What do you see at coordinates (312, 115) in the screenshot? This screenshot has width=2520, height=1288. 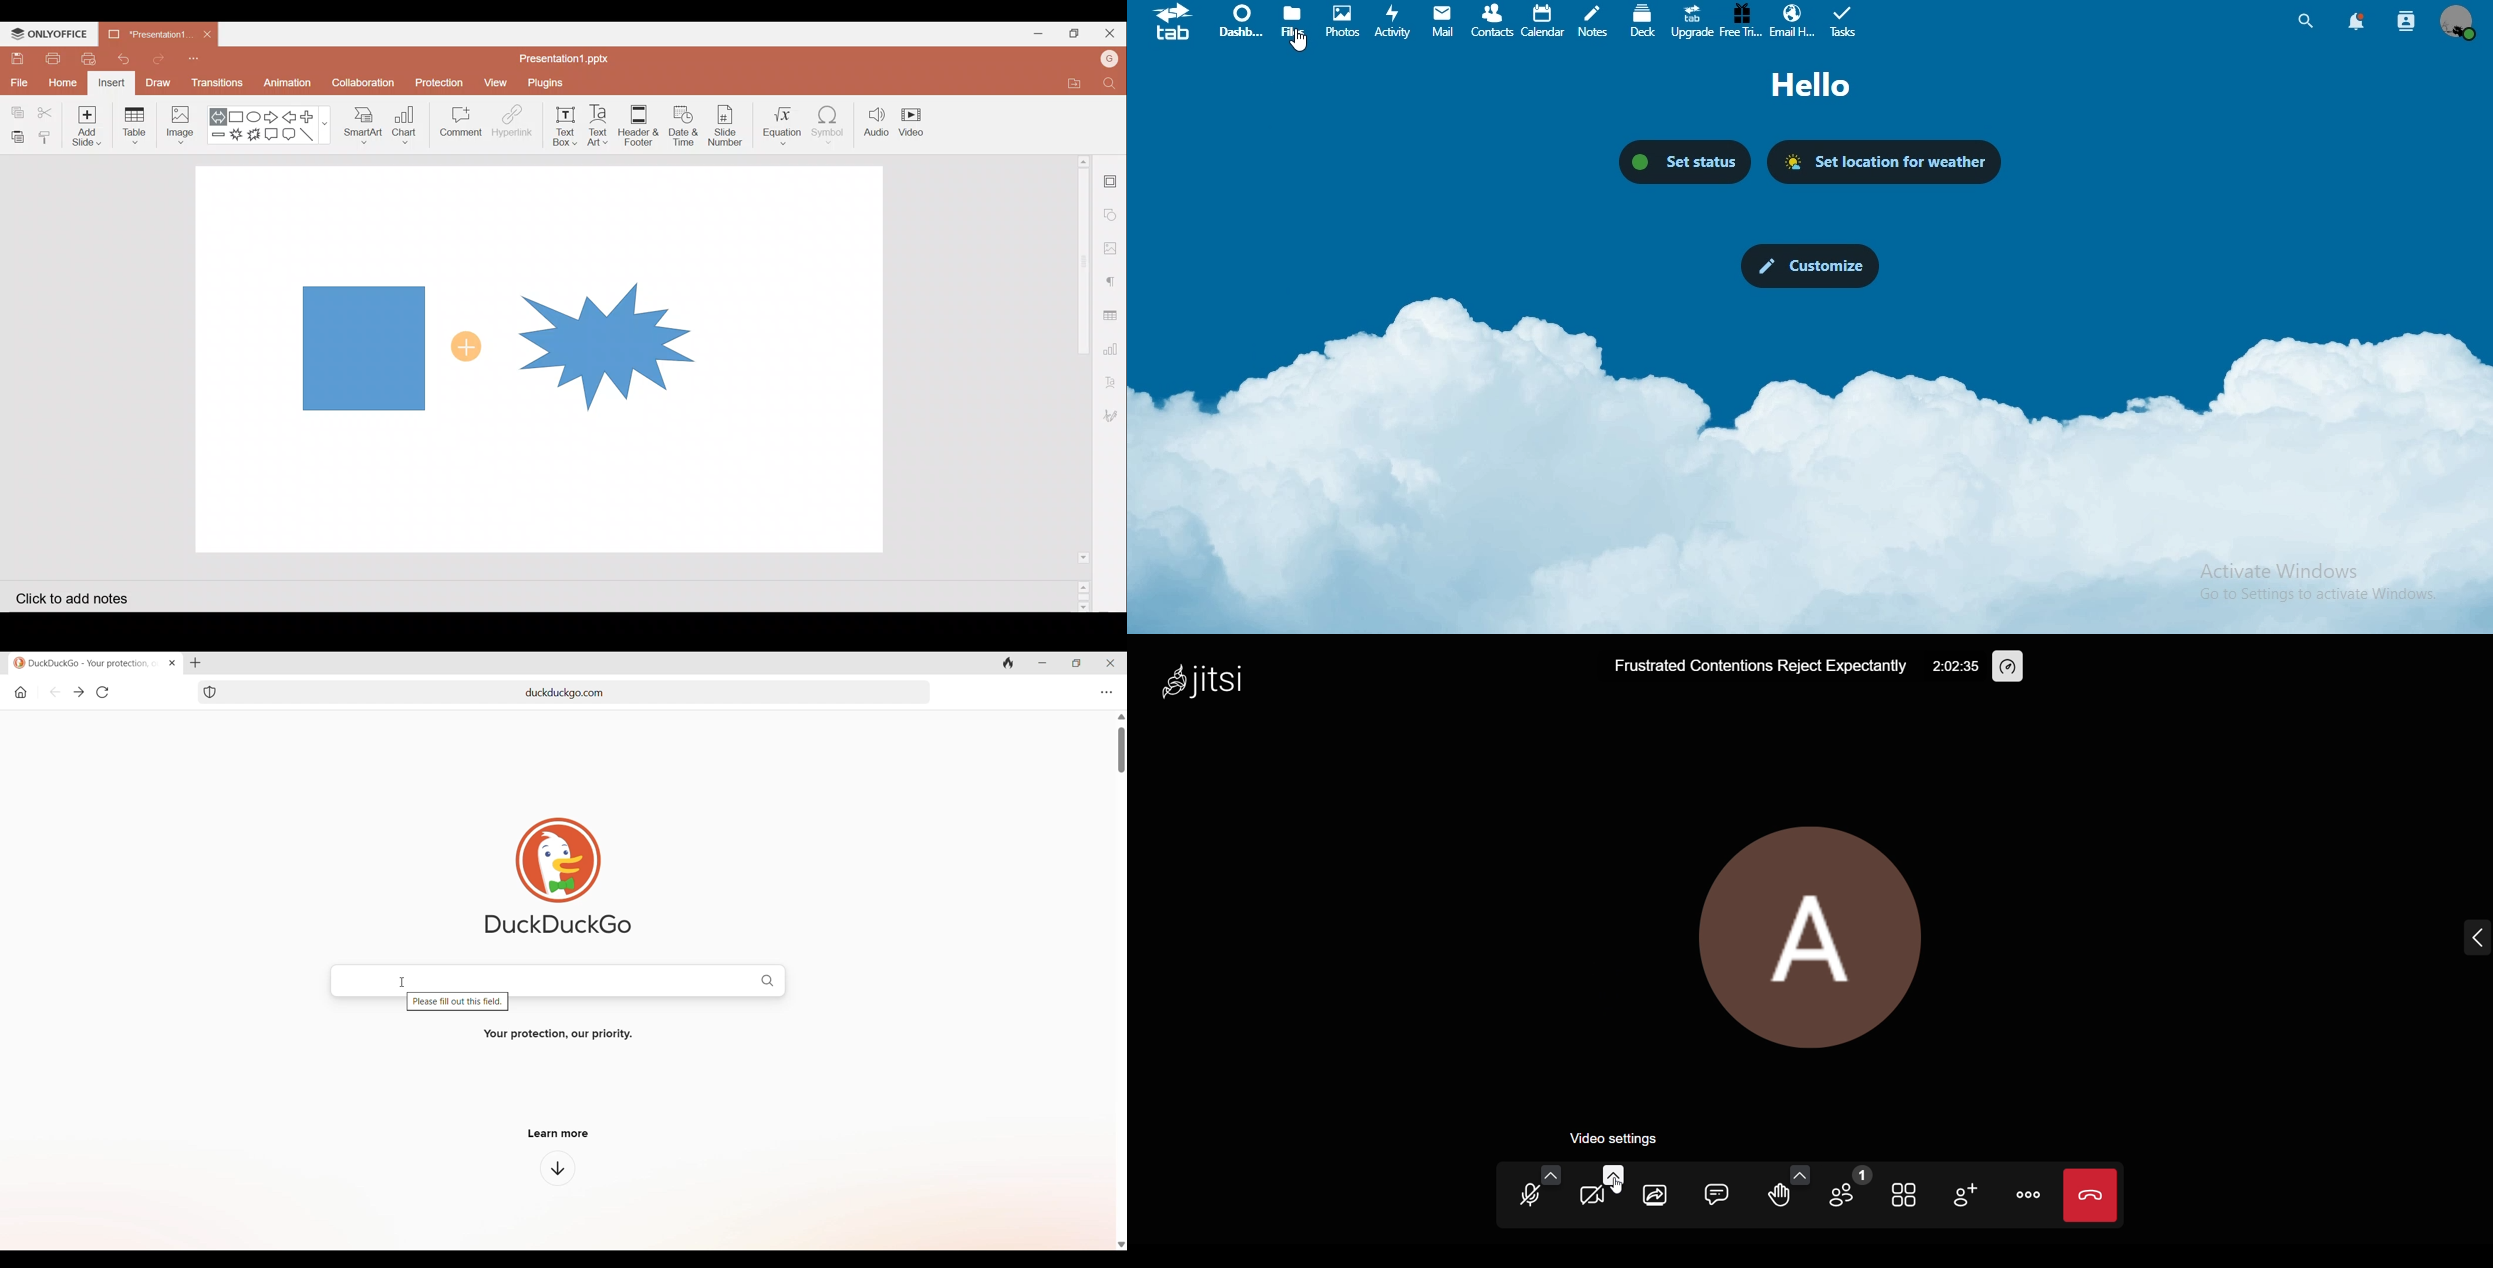 I see `Plus` at bounding box center [312, 115].